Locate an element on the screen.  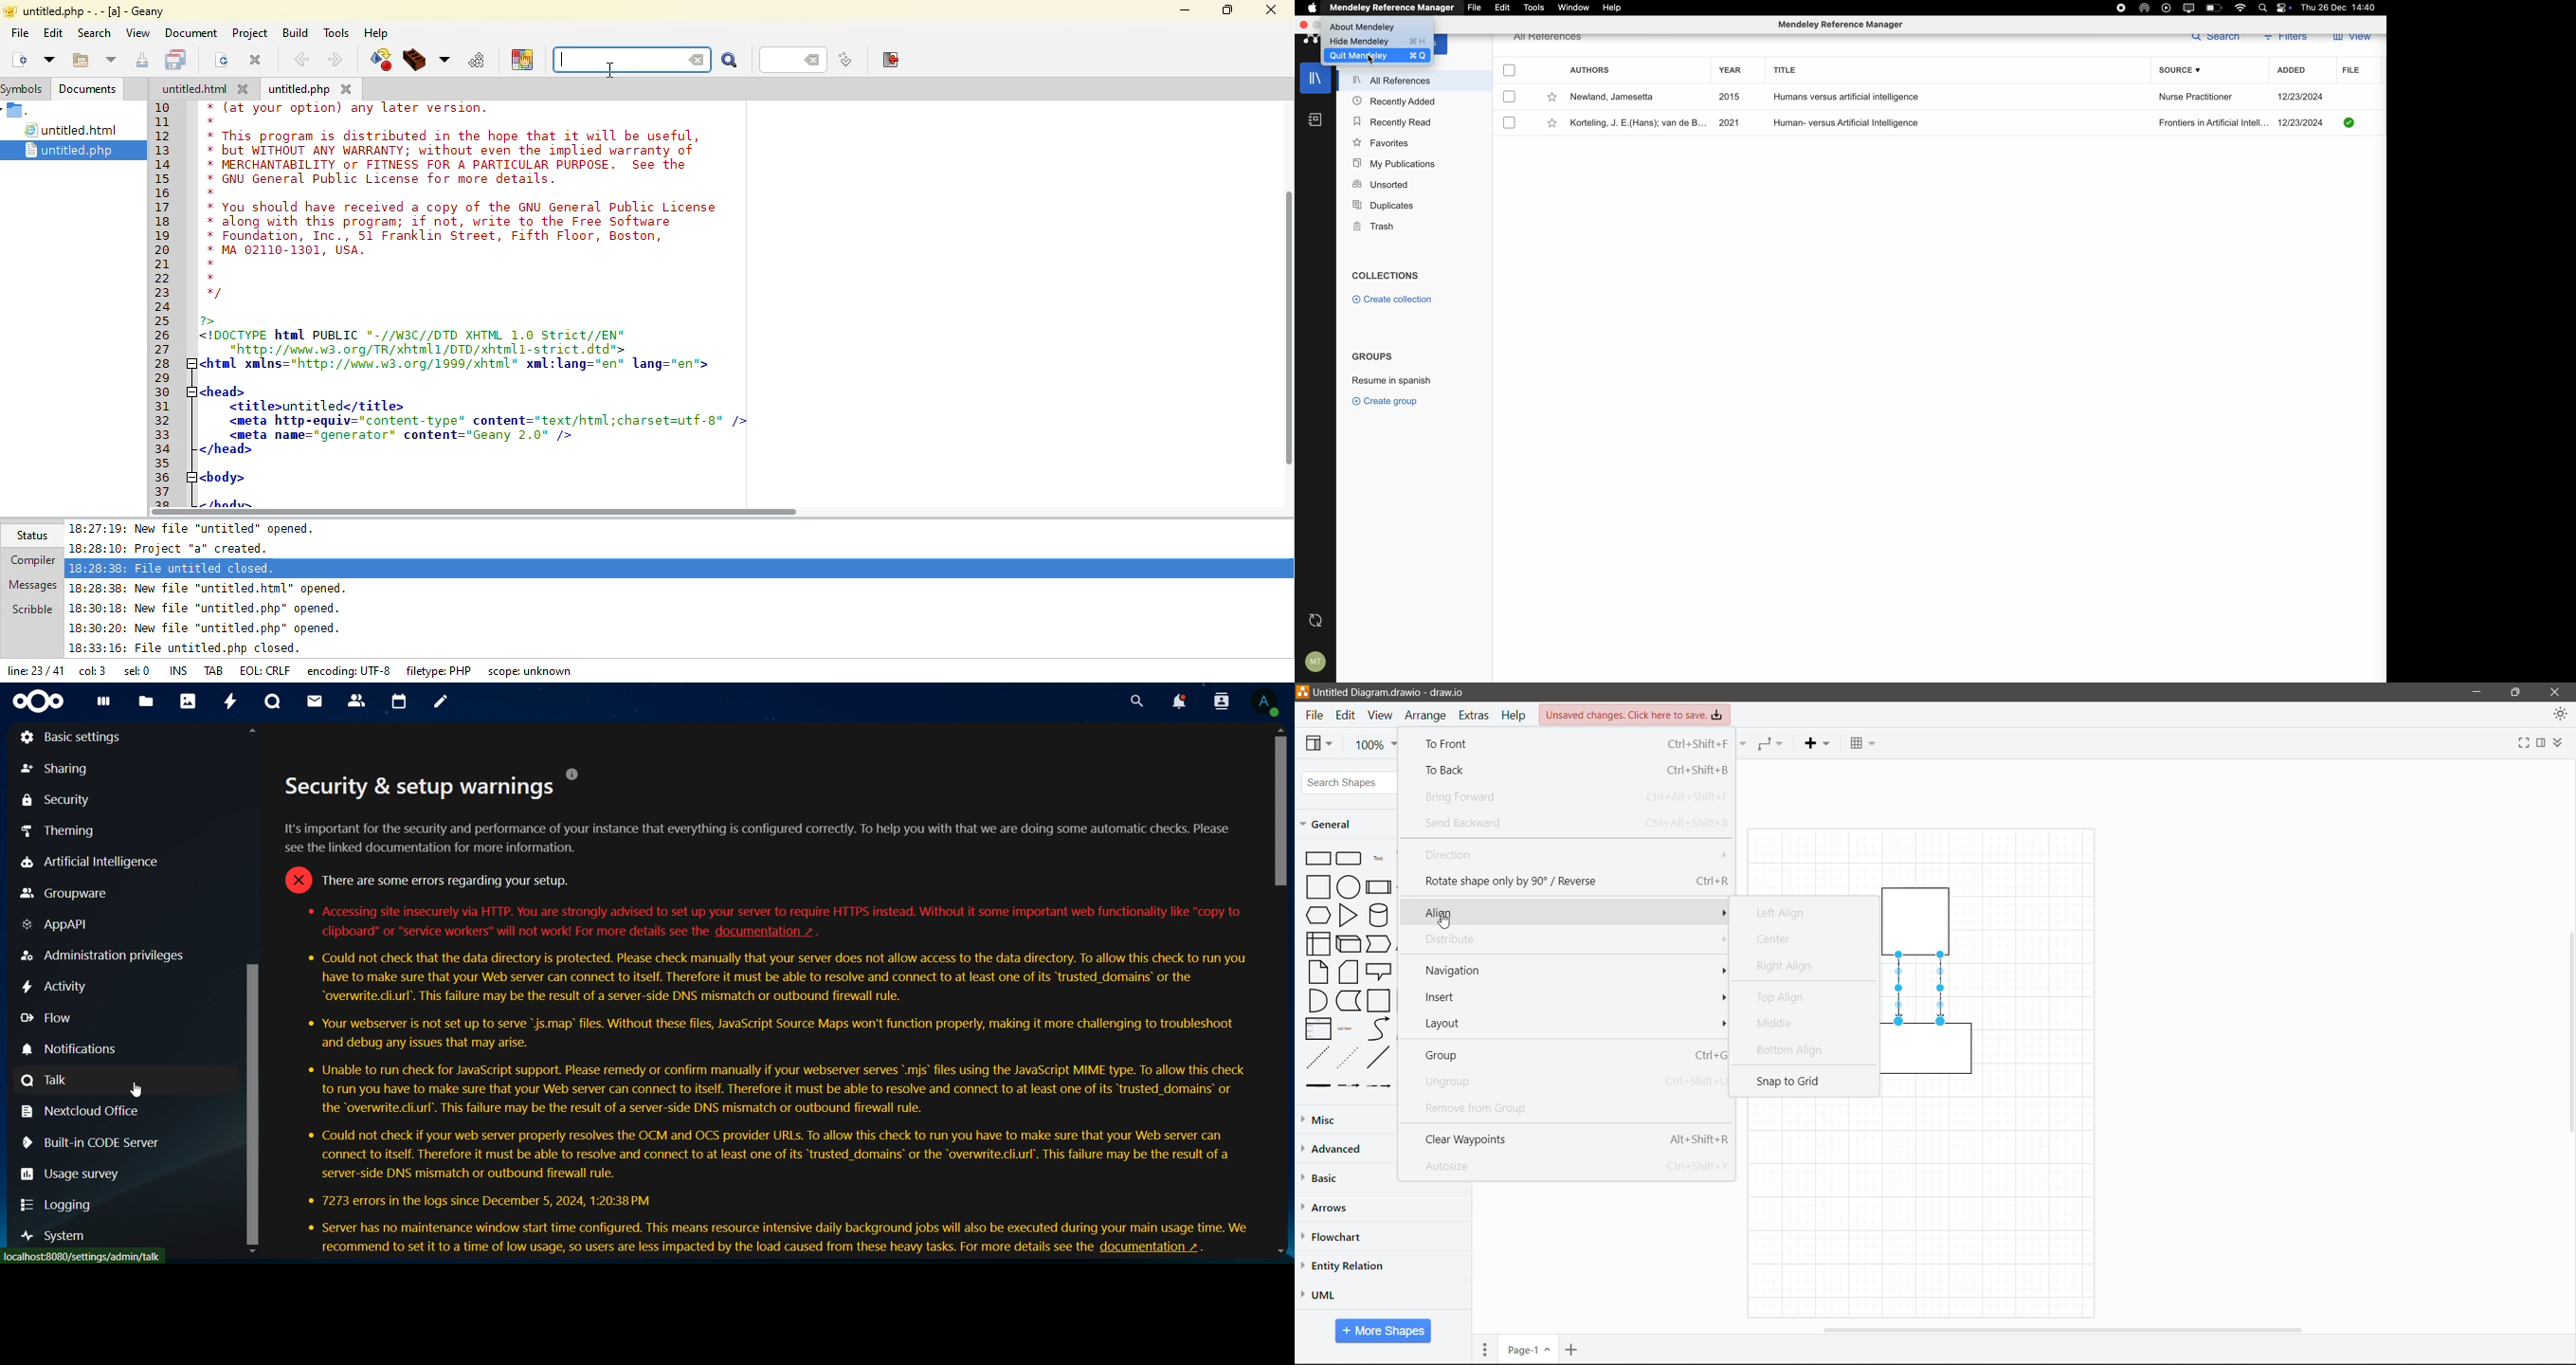
Newland, Jamesetta is located at coordinates (1613, 97).